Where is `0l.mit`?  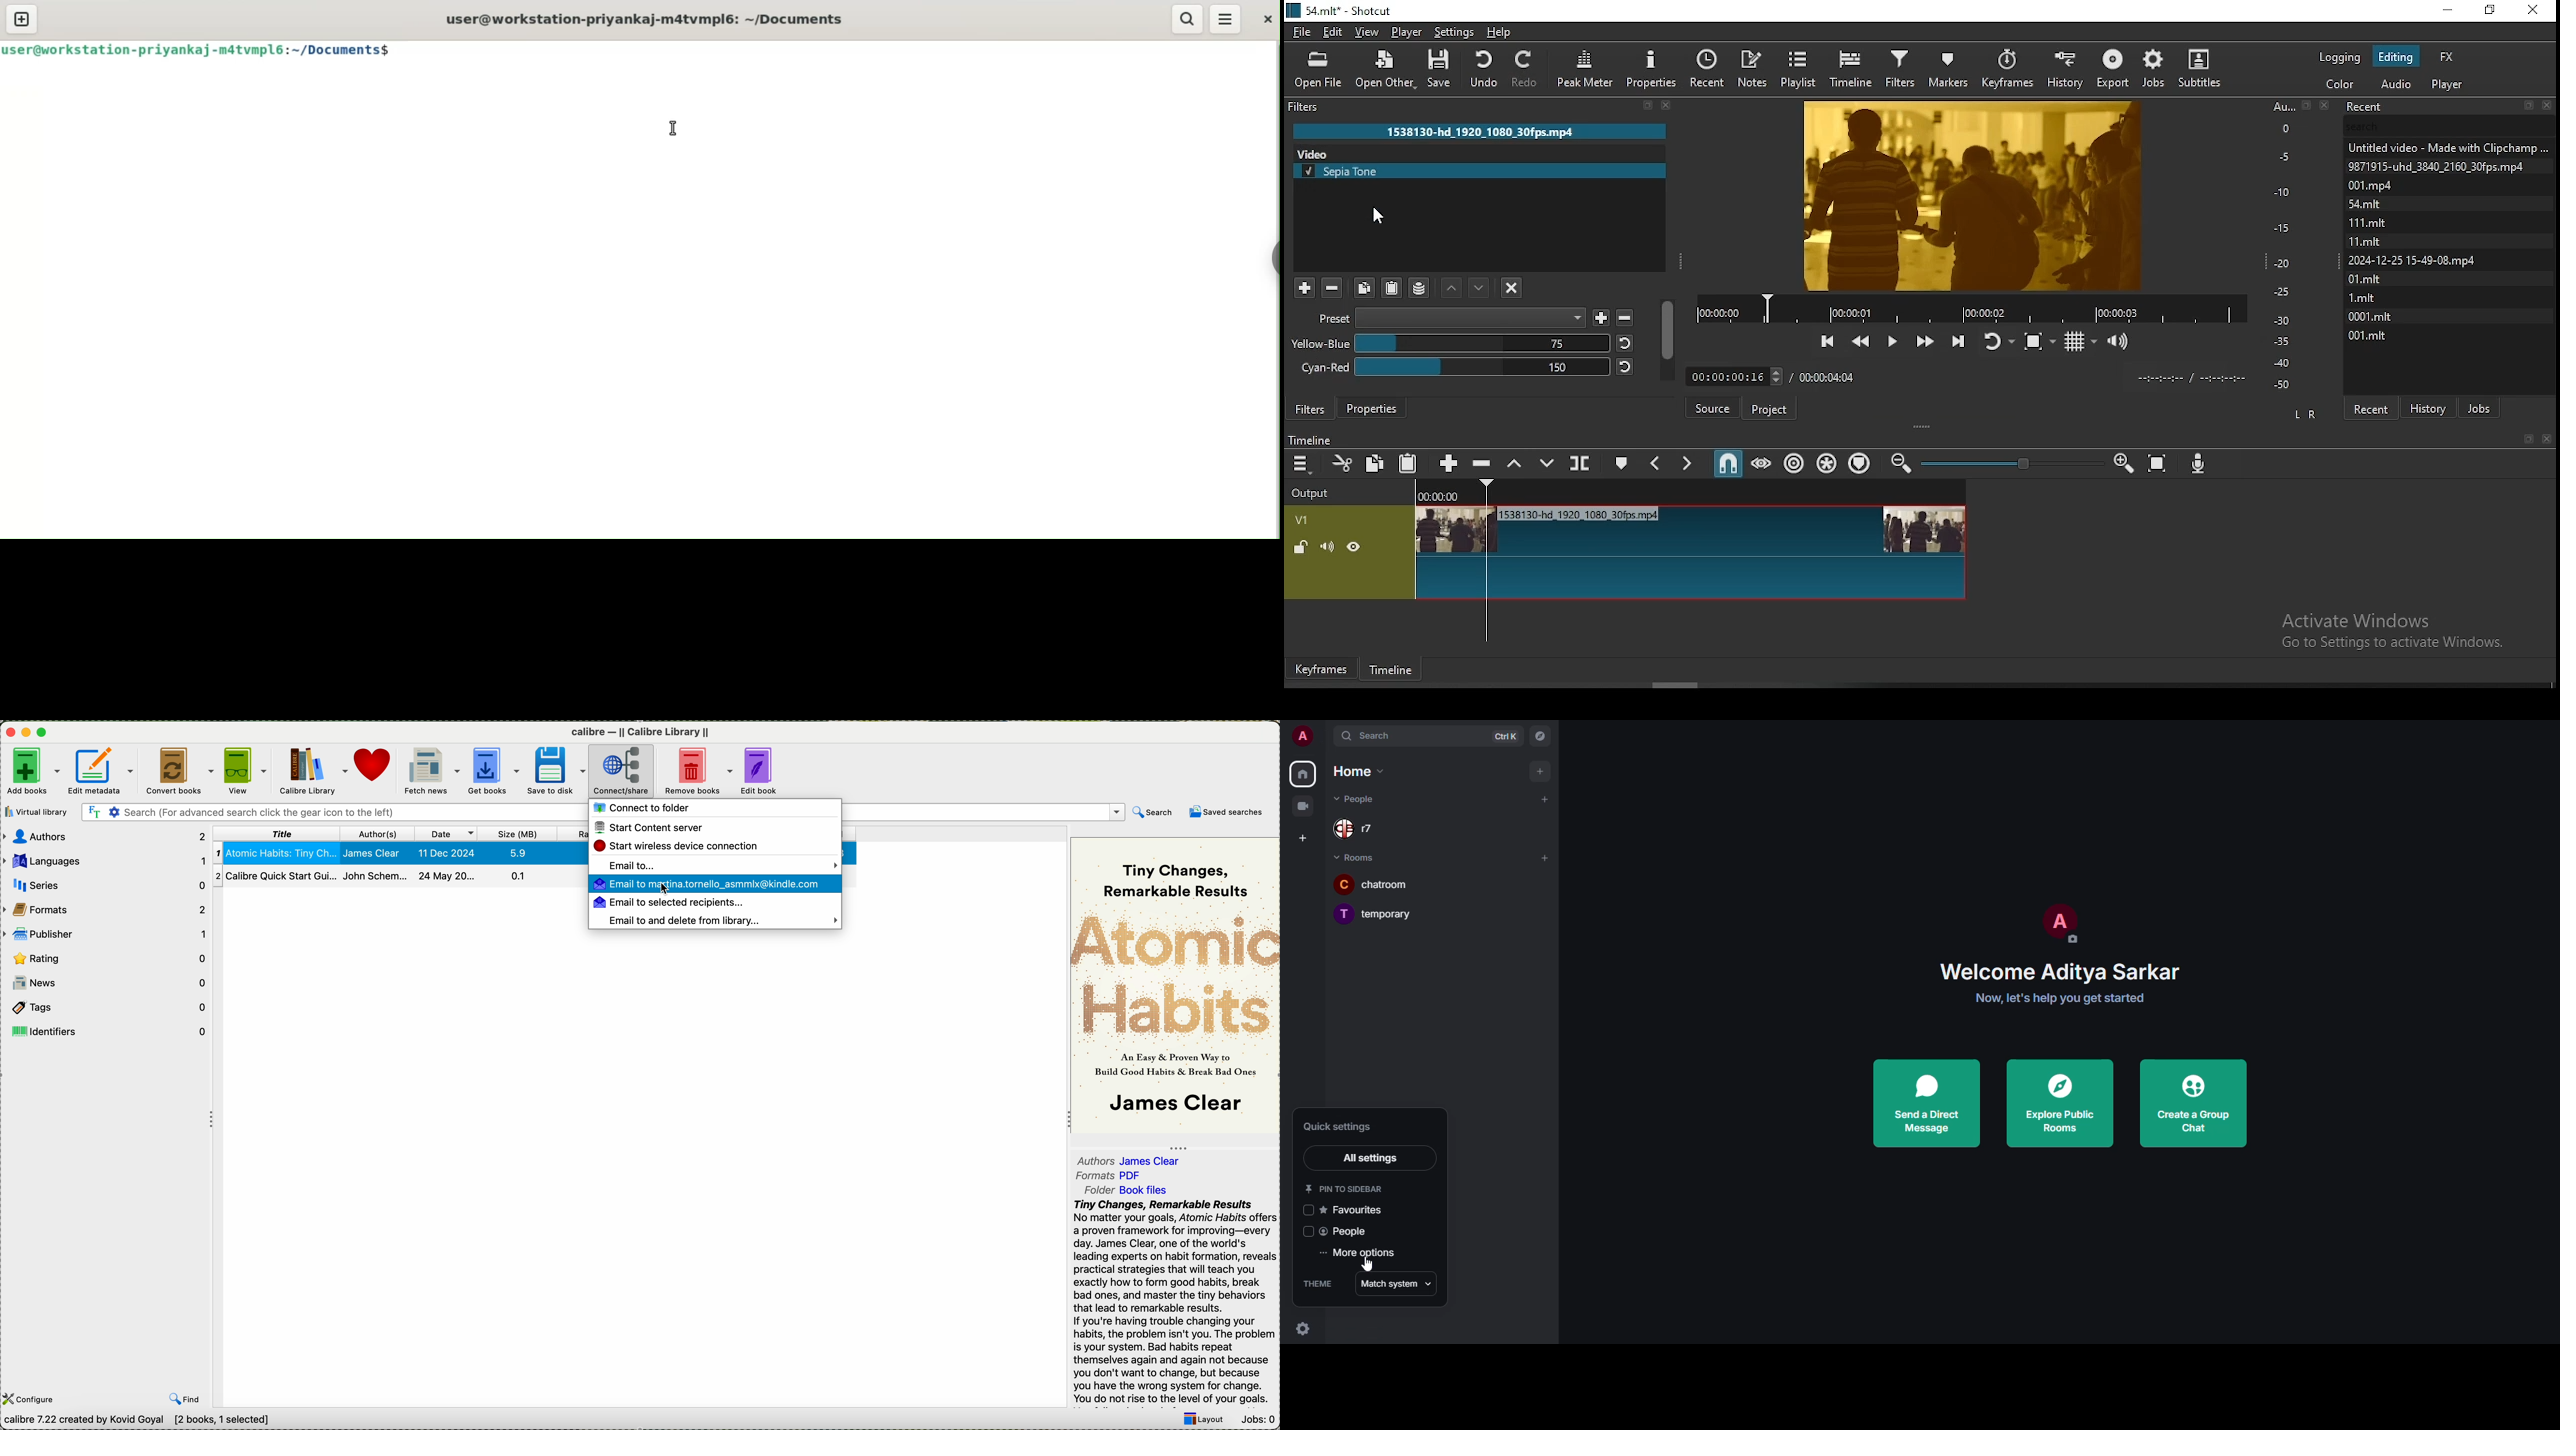
0l.mit is located at coordinates (2367, 278).